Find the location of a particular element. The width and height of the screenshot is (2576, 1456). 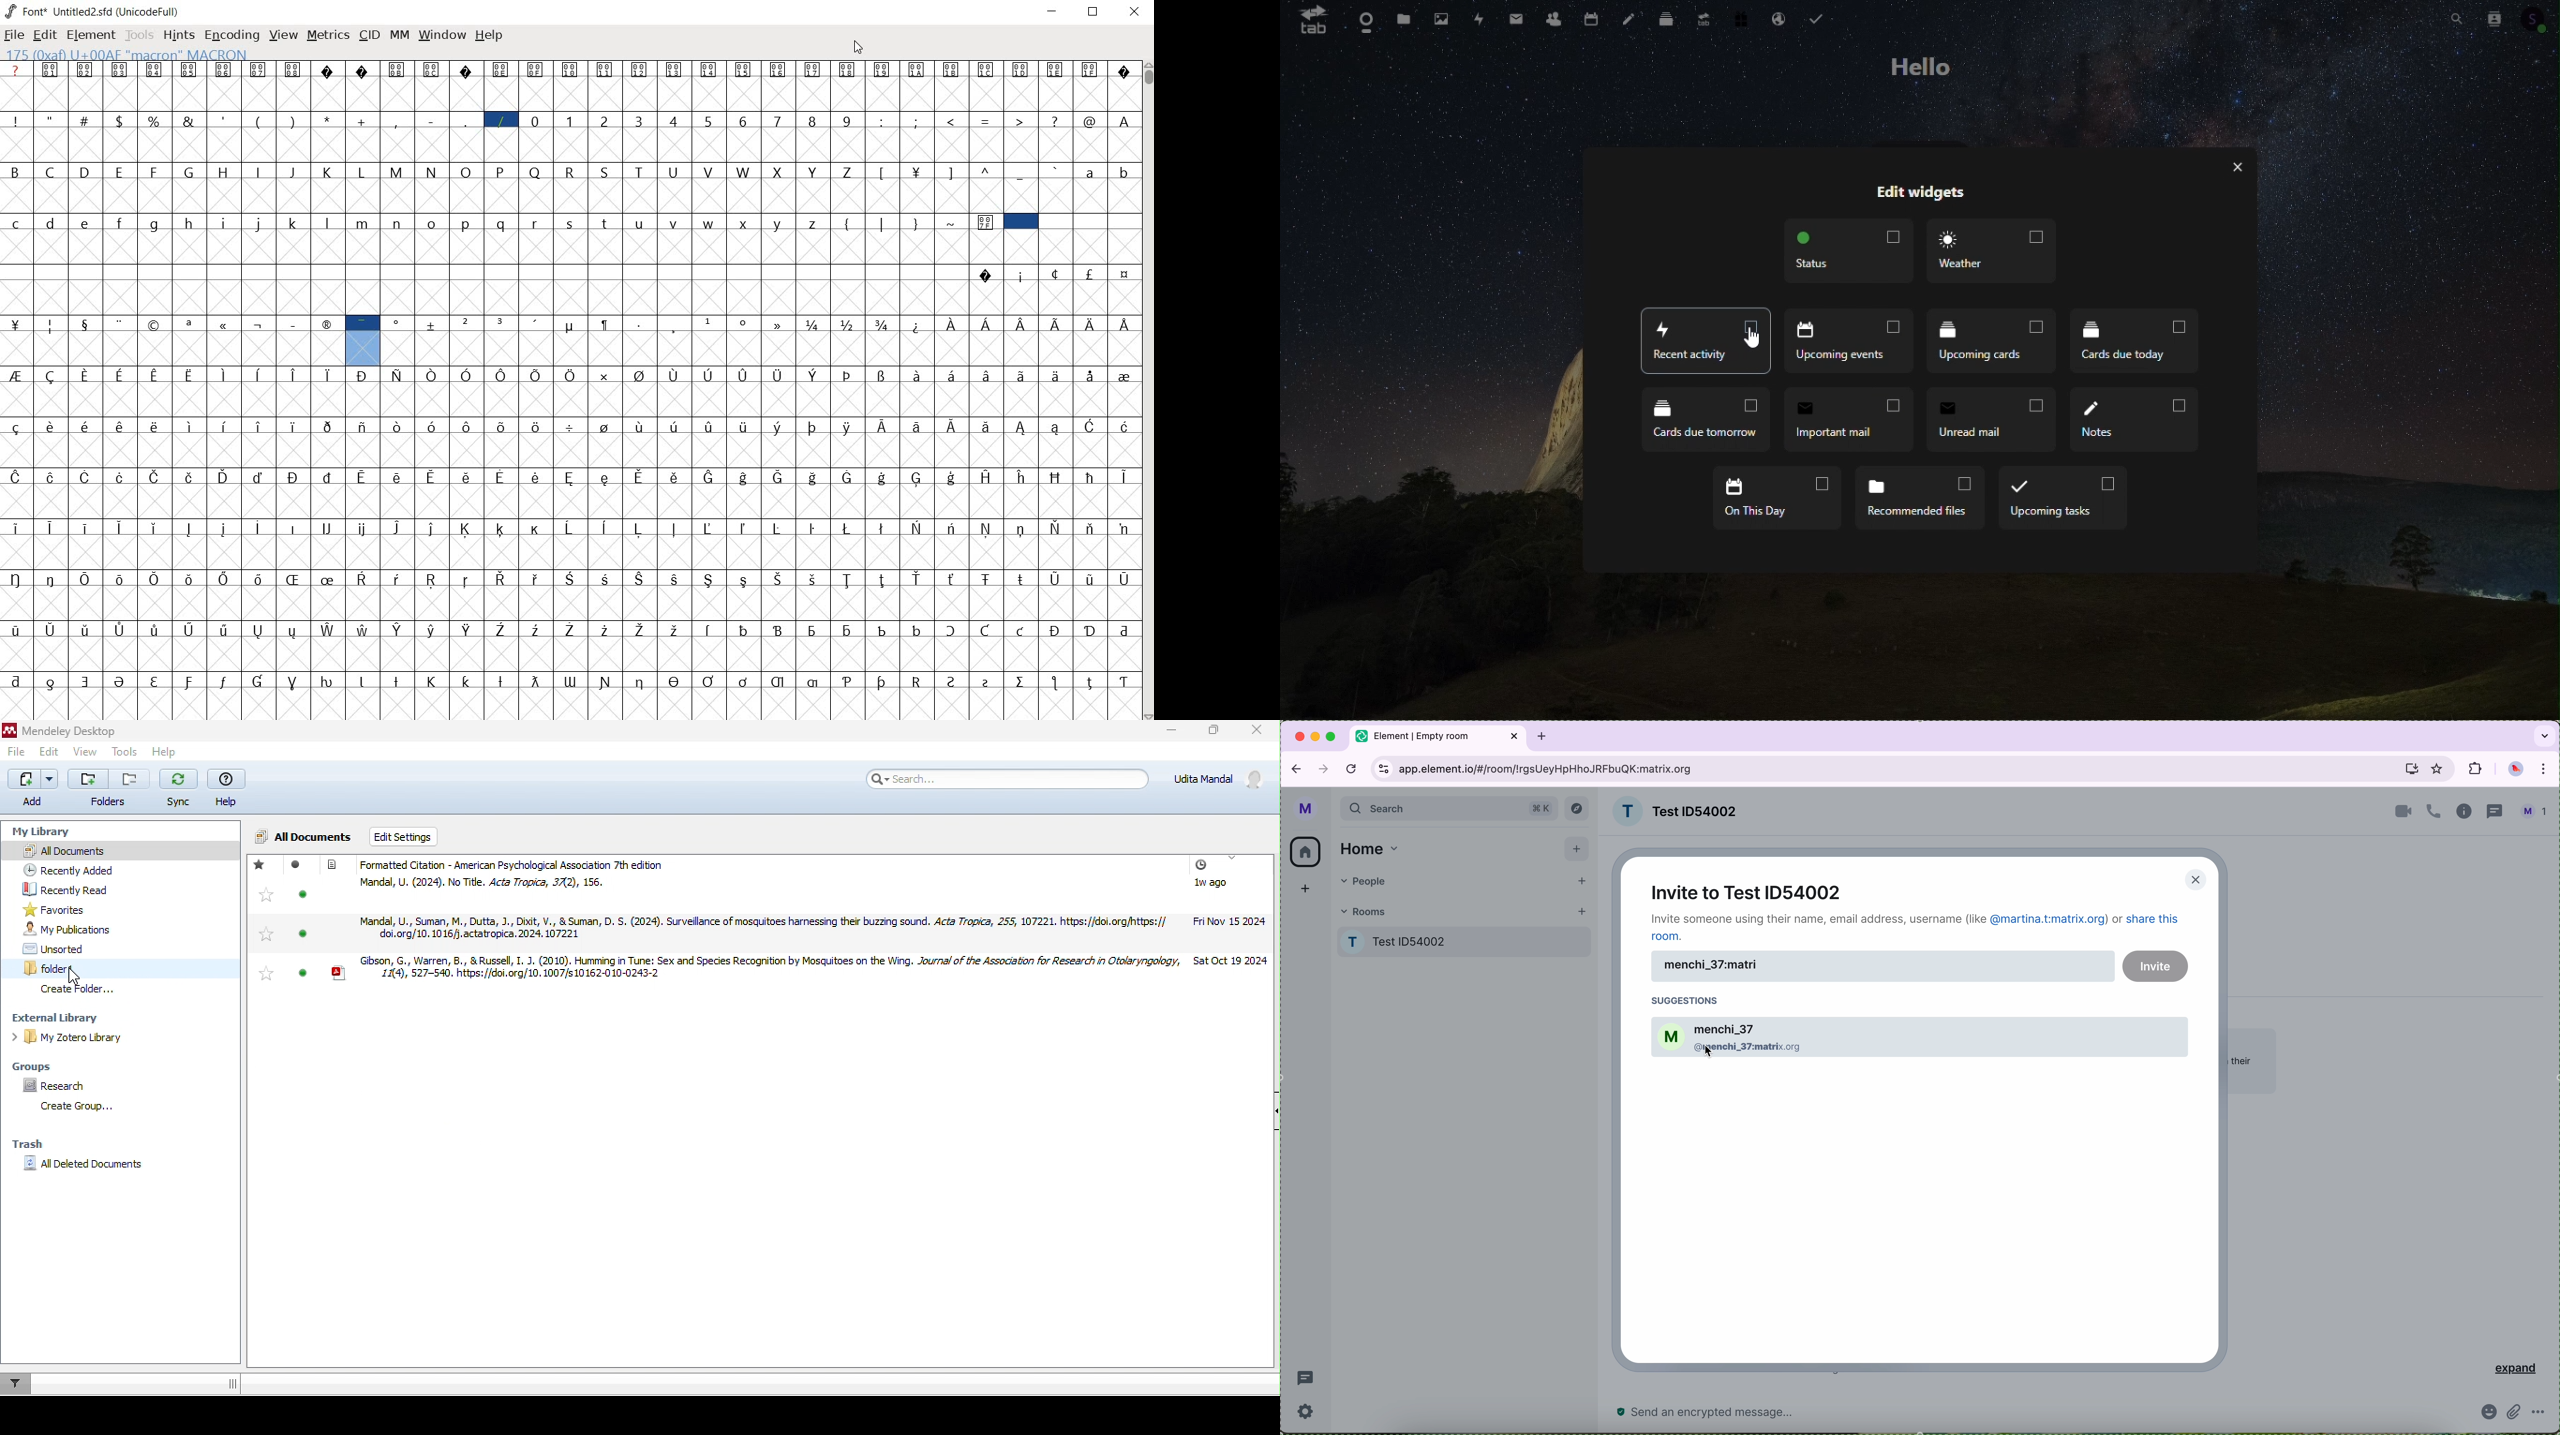

profile picture is located at coordinates (2518, 769).